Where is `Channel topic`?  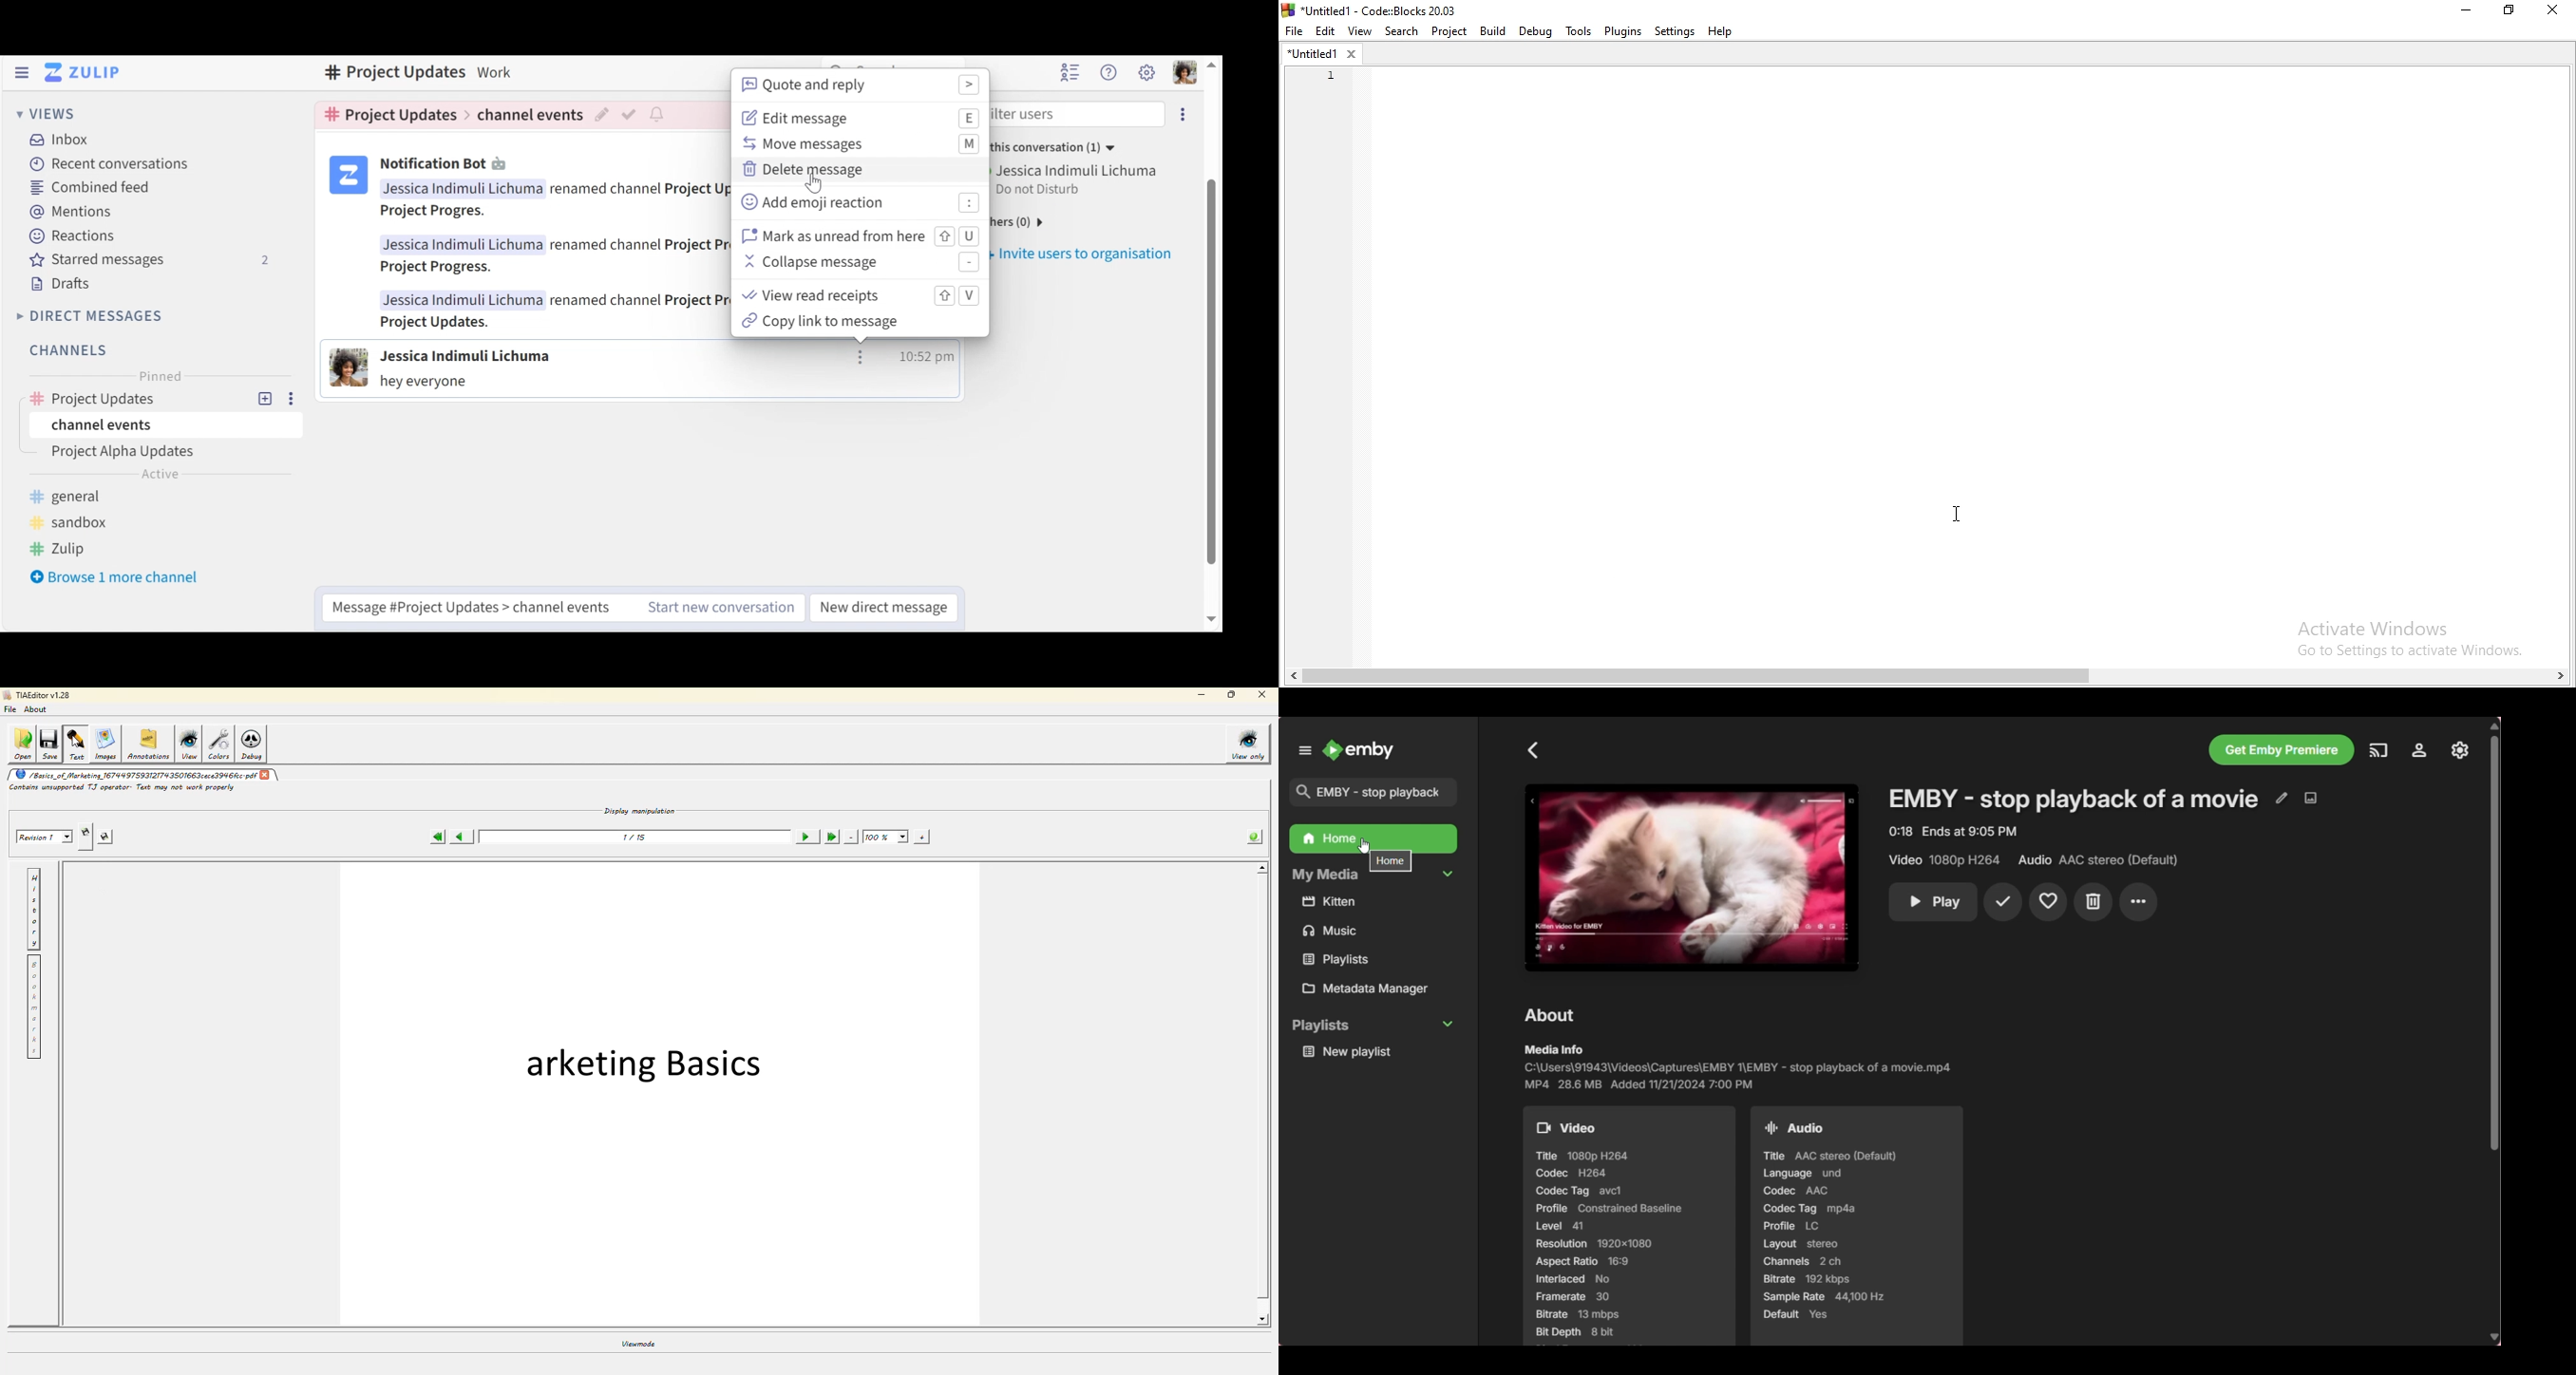
Channel topic is located at coordinates (391, 115).